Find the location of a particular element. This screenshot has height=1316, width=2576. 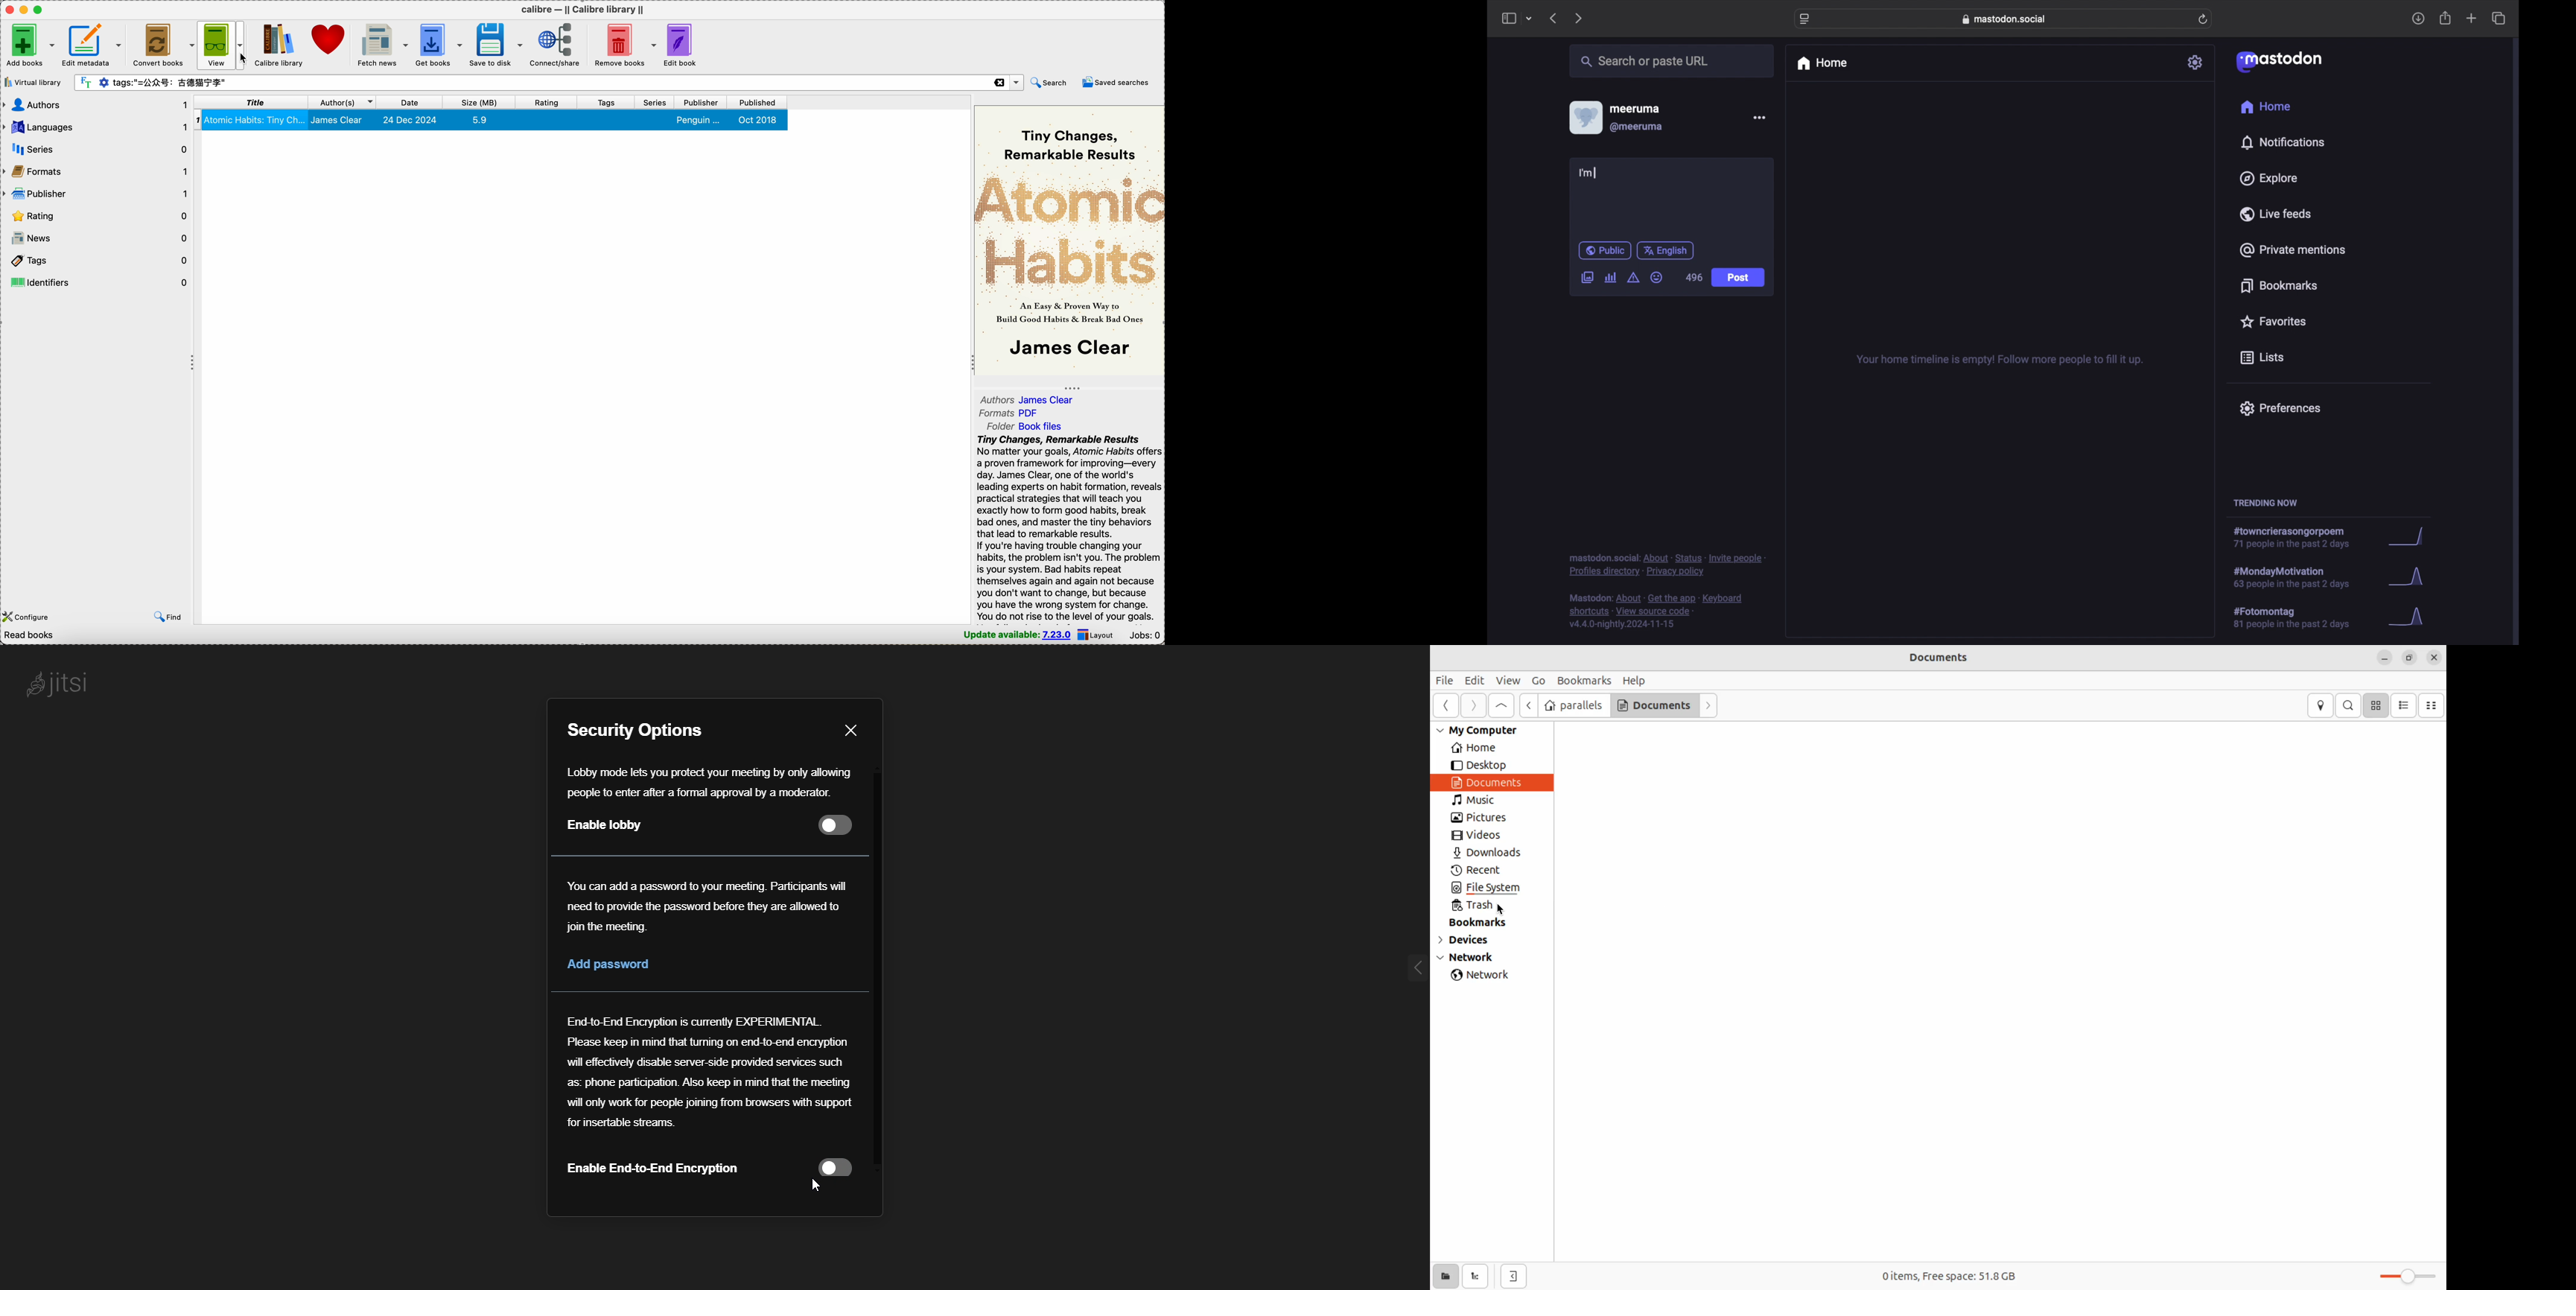

Add Password option is located at coordinates (622, 963).